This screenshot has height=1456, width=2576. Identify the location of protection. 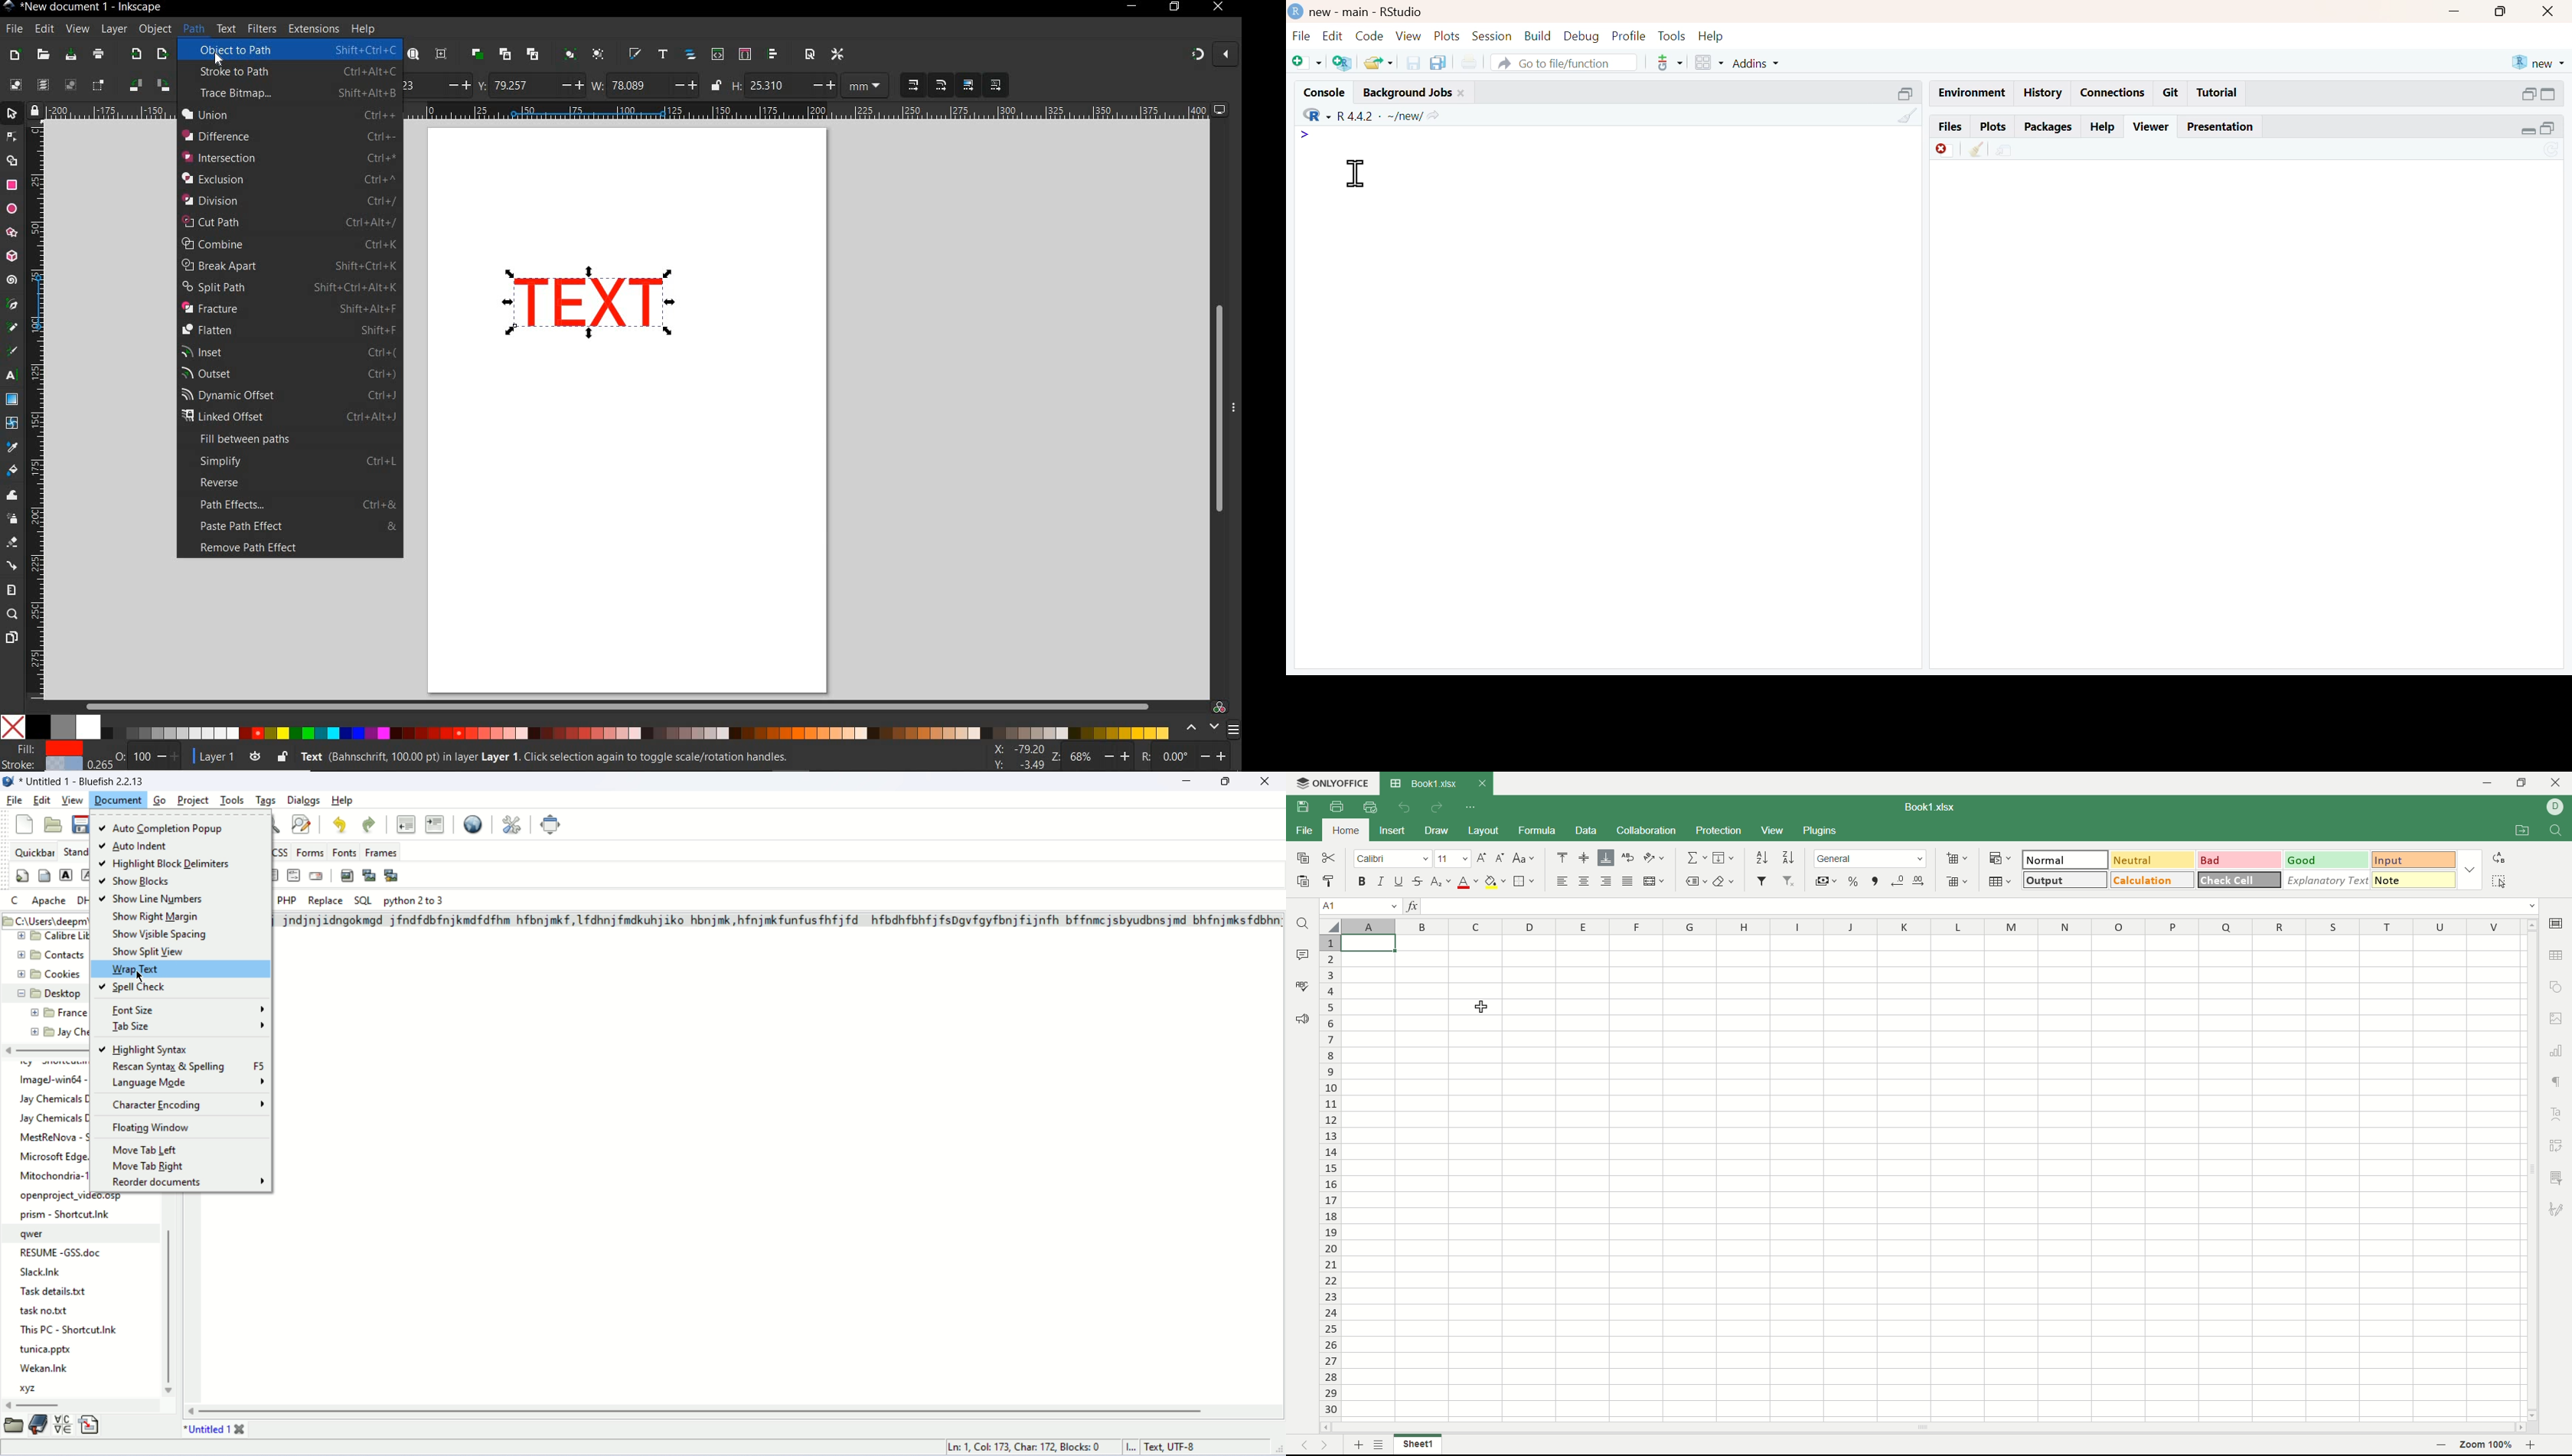
(1719, 830).